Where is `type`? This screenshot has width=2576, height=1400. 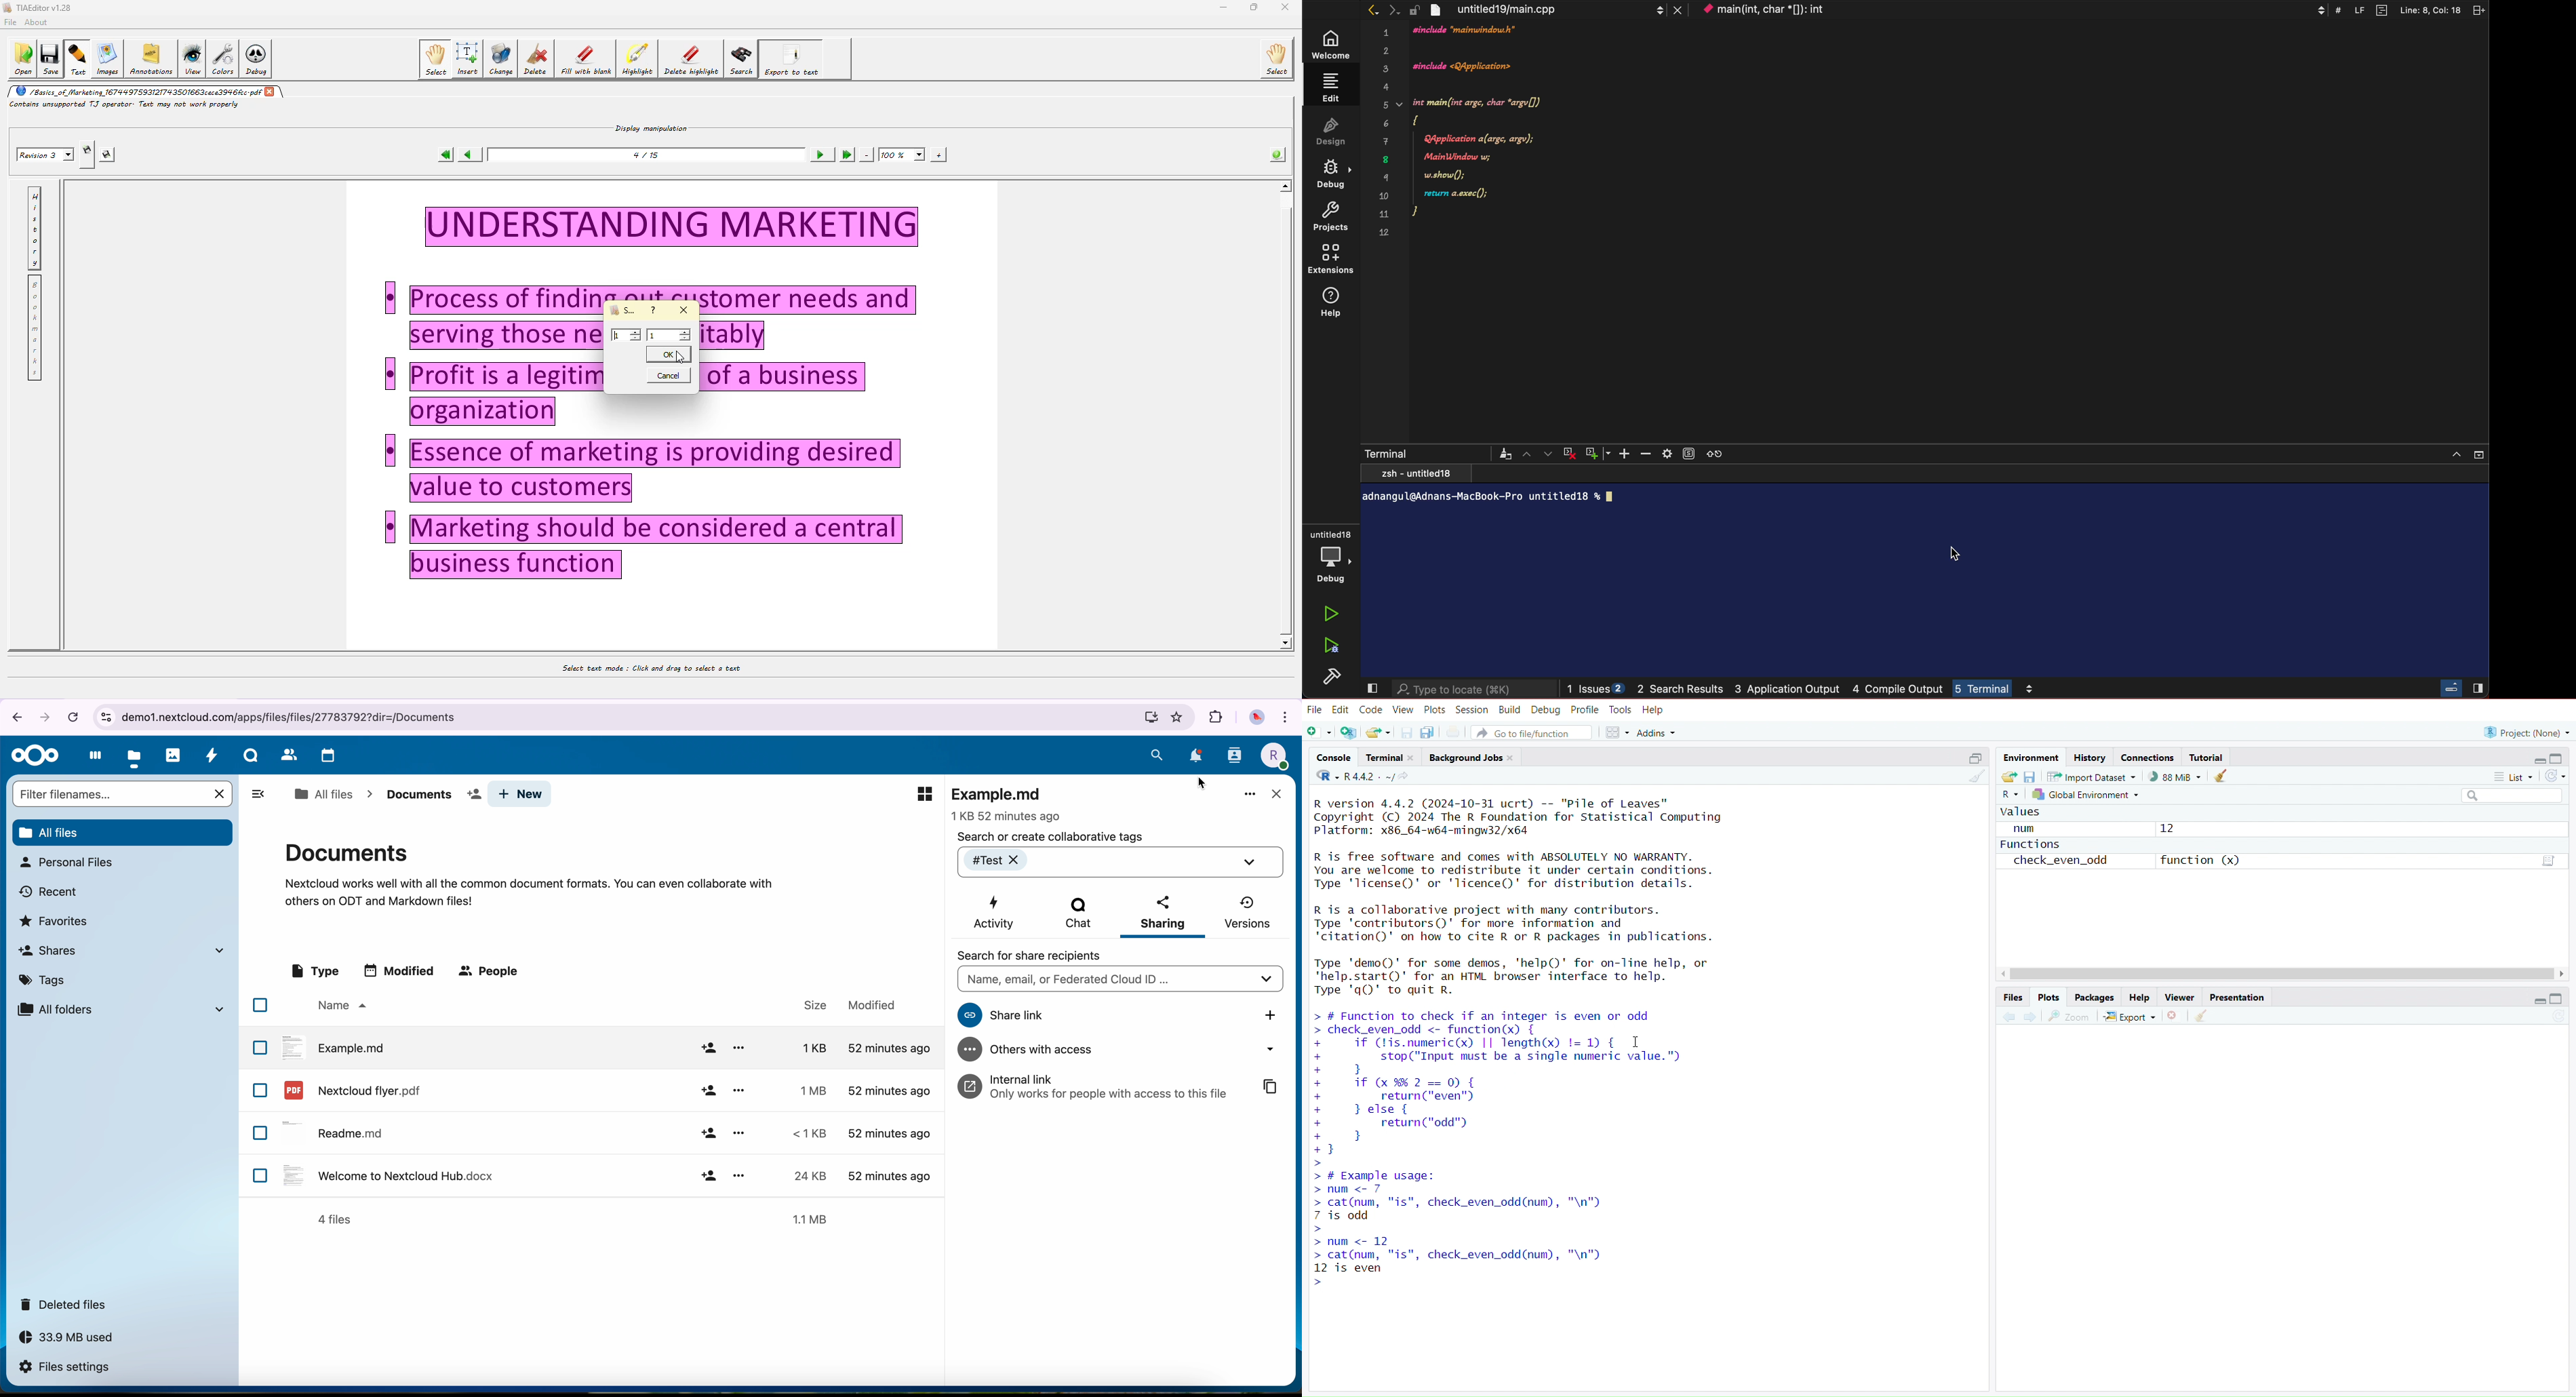
type is located at coordinates (314, 972).